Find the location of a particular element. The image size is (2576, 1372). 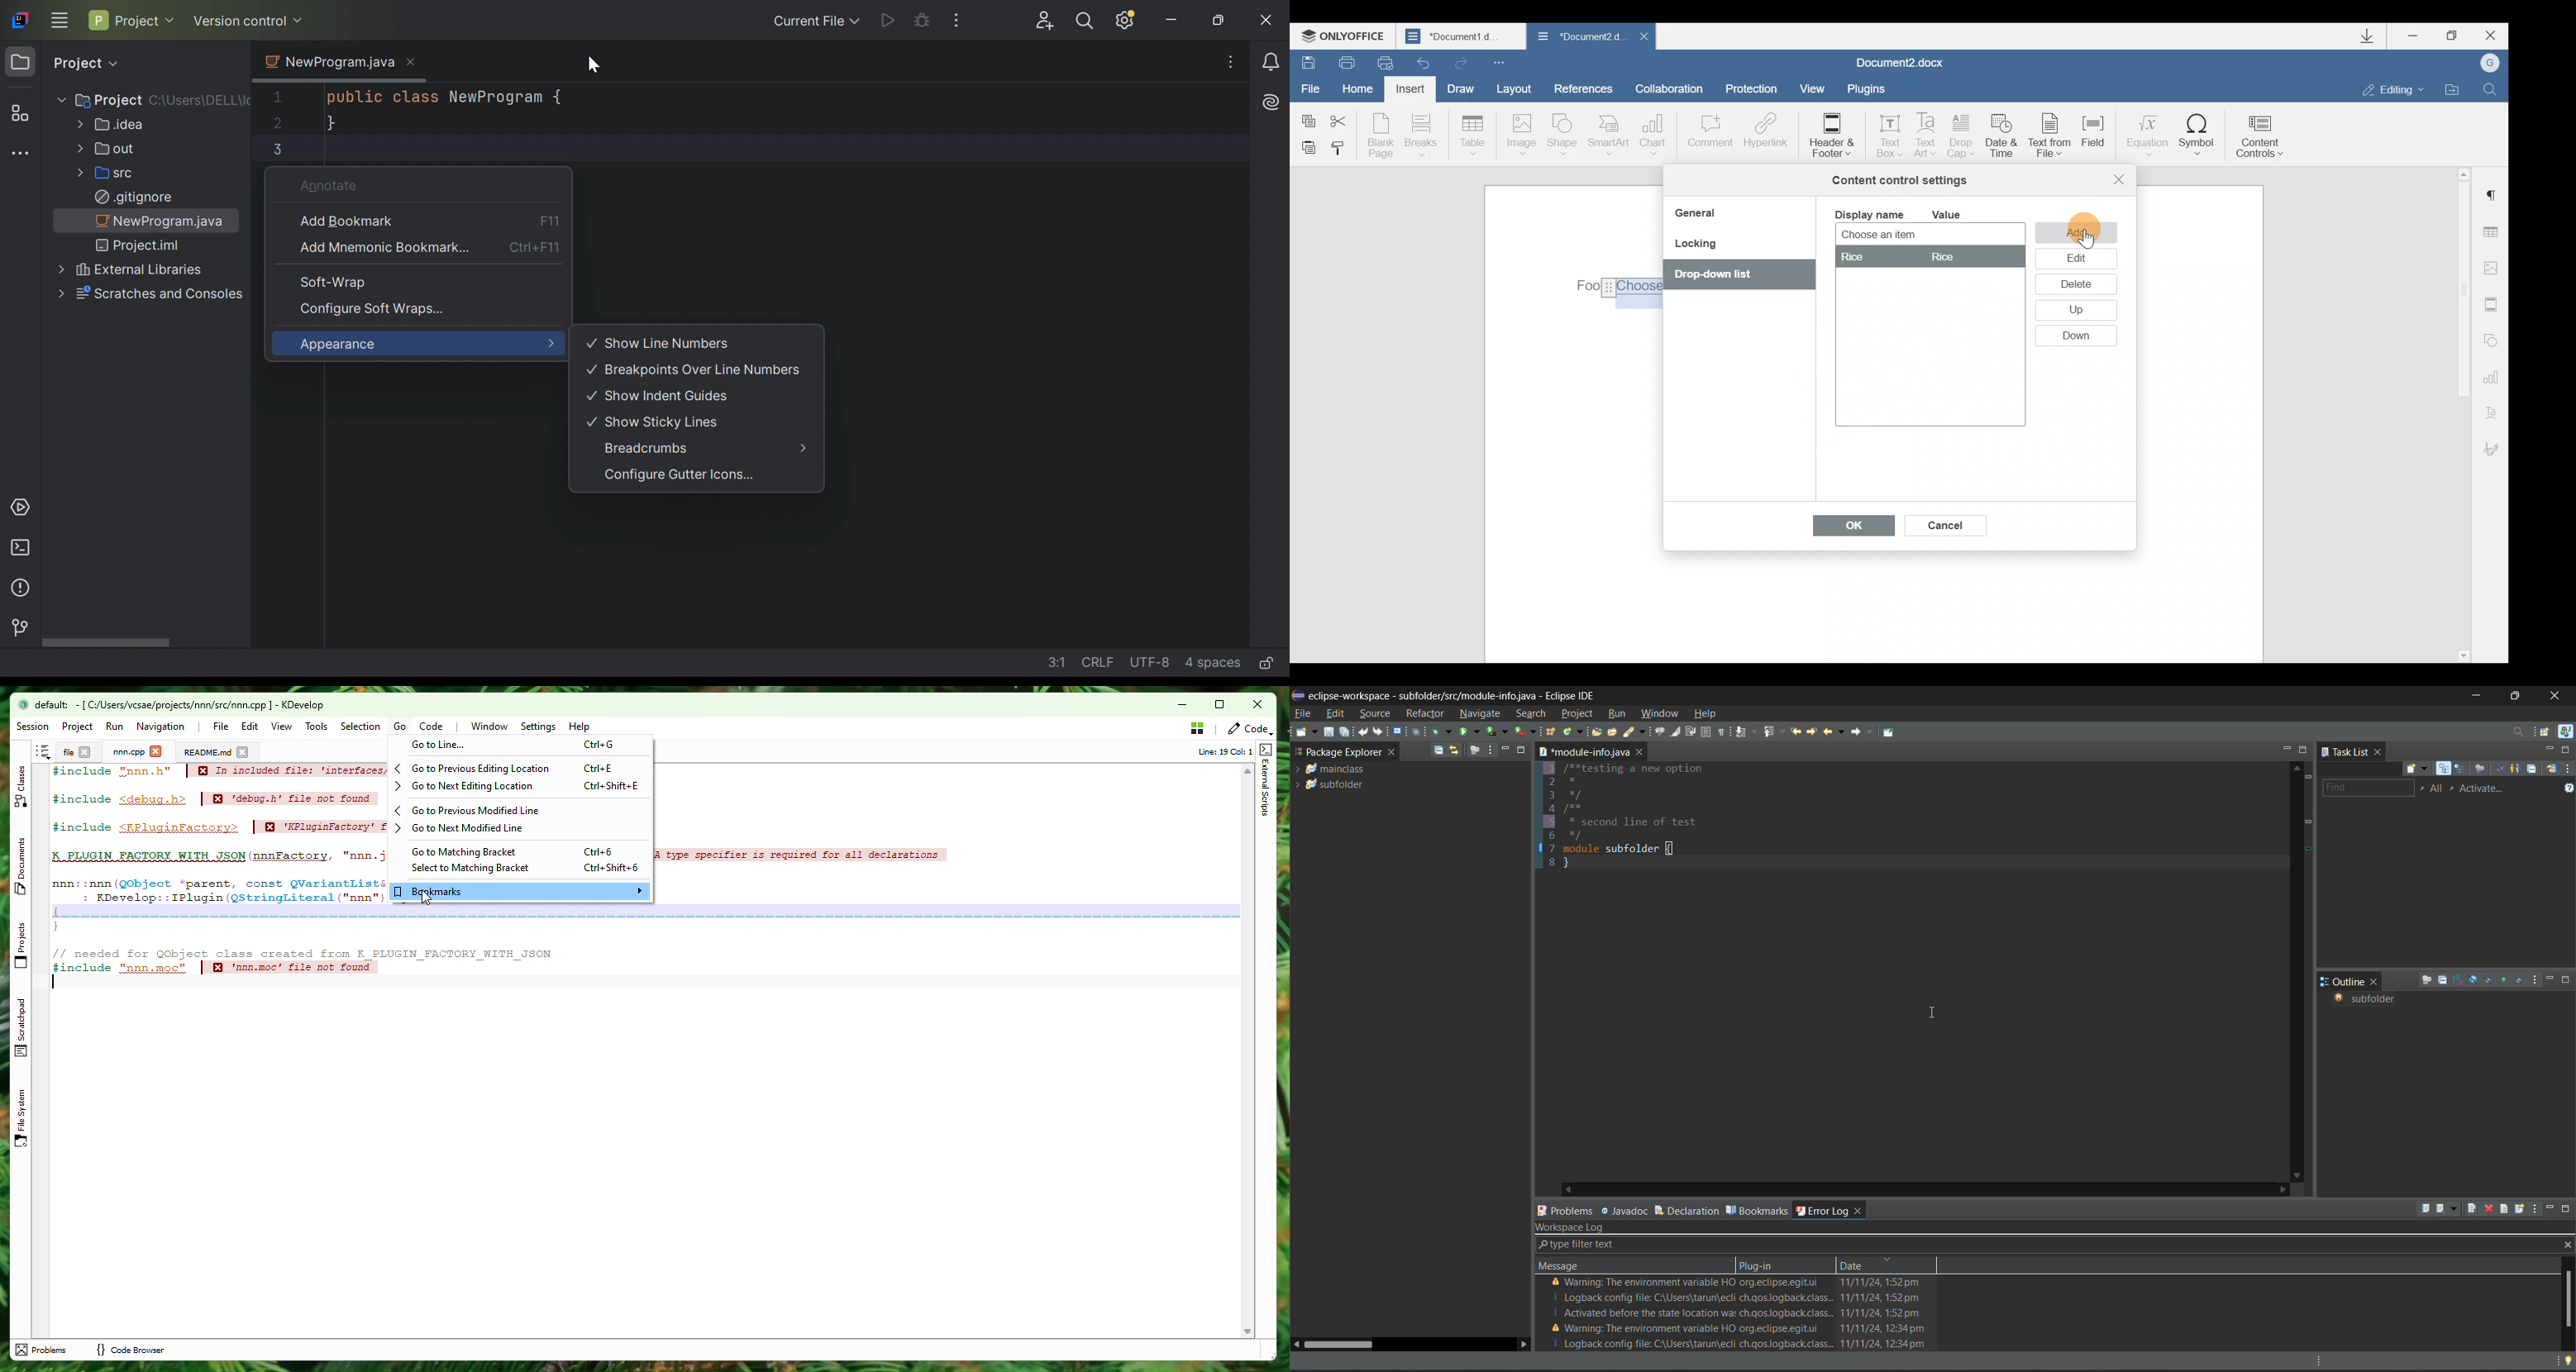

Print file is located at coordinates (1340, 62).